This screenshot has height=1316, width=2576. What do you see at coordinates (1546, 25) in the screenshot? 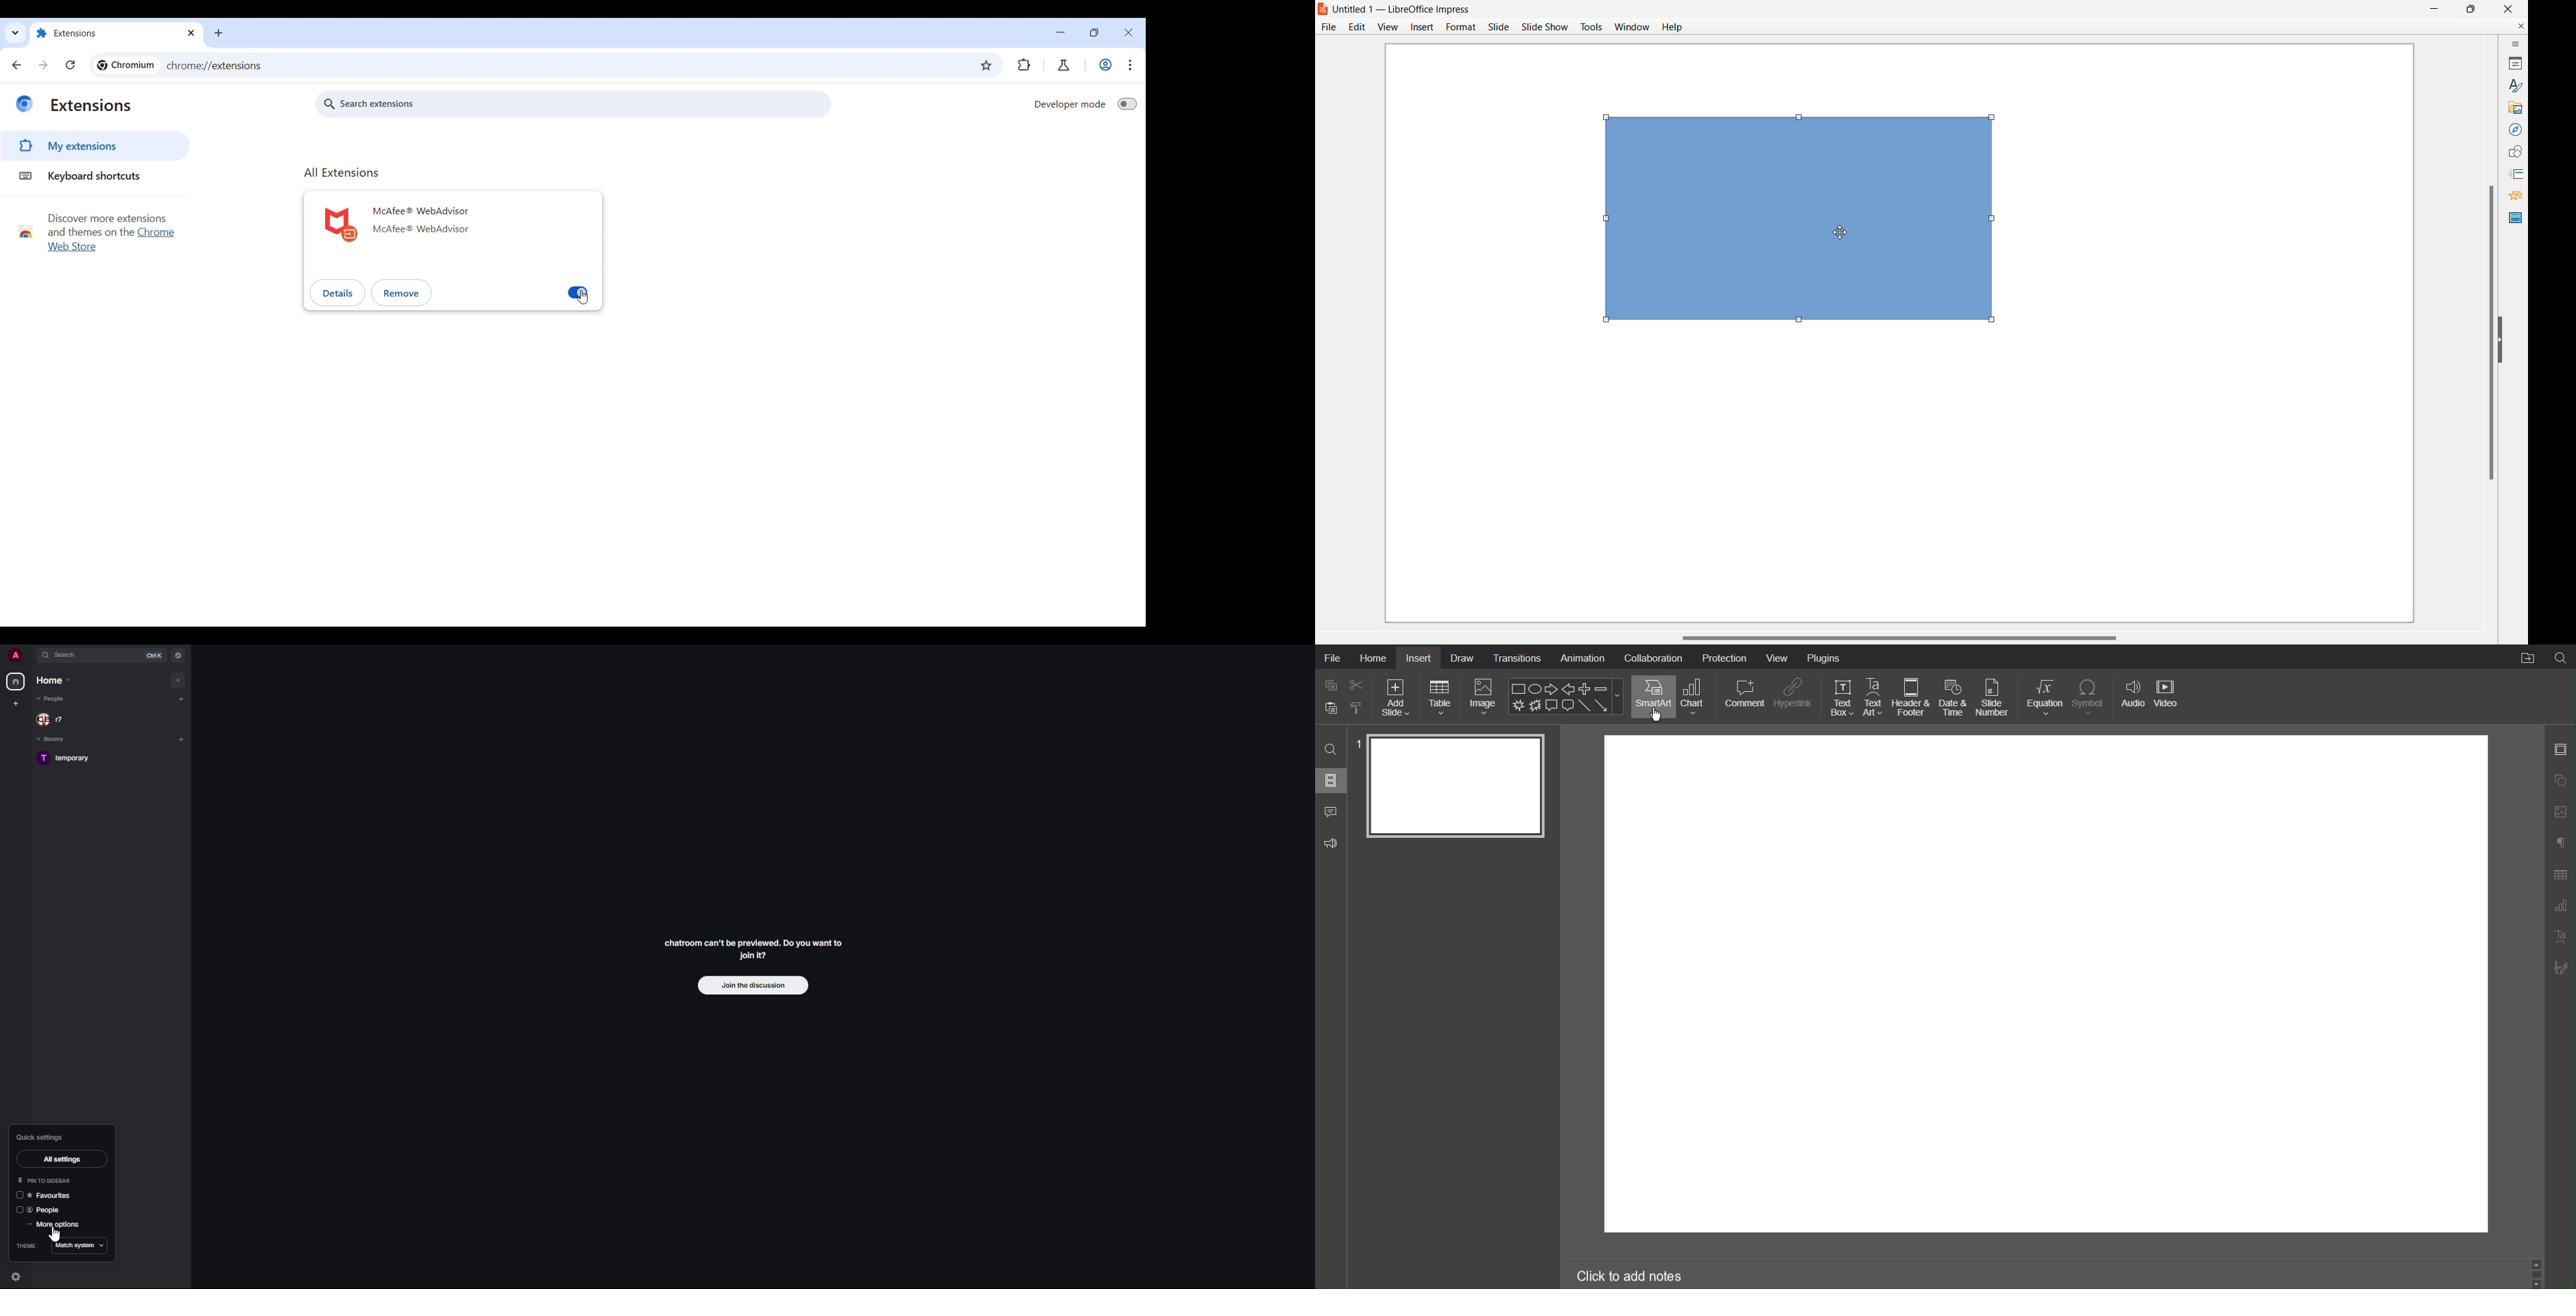
I see `Slide Show` at bounding box center [1546, 25].